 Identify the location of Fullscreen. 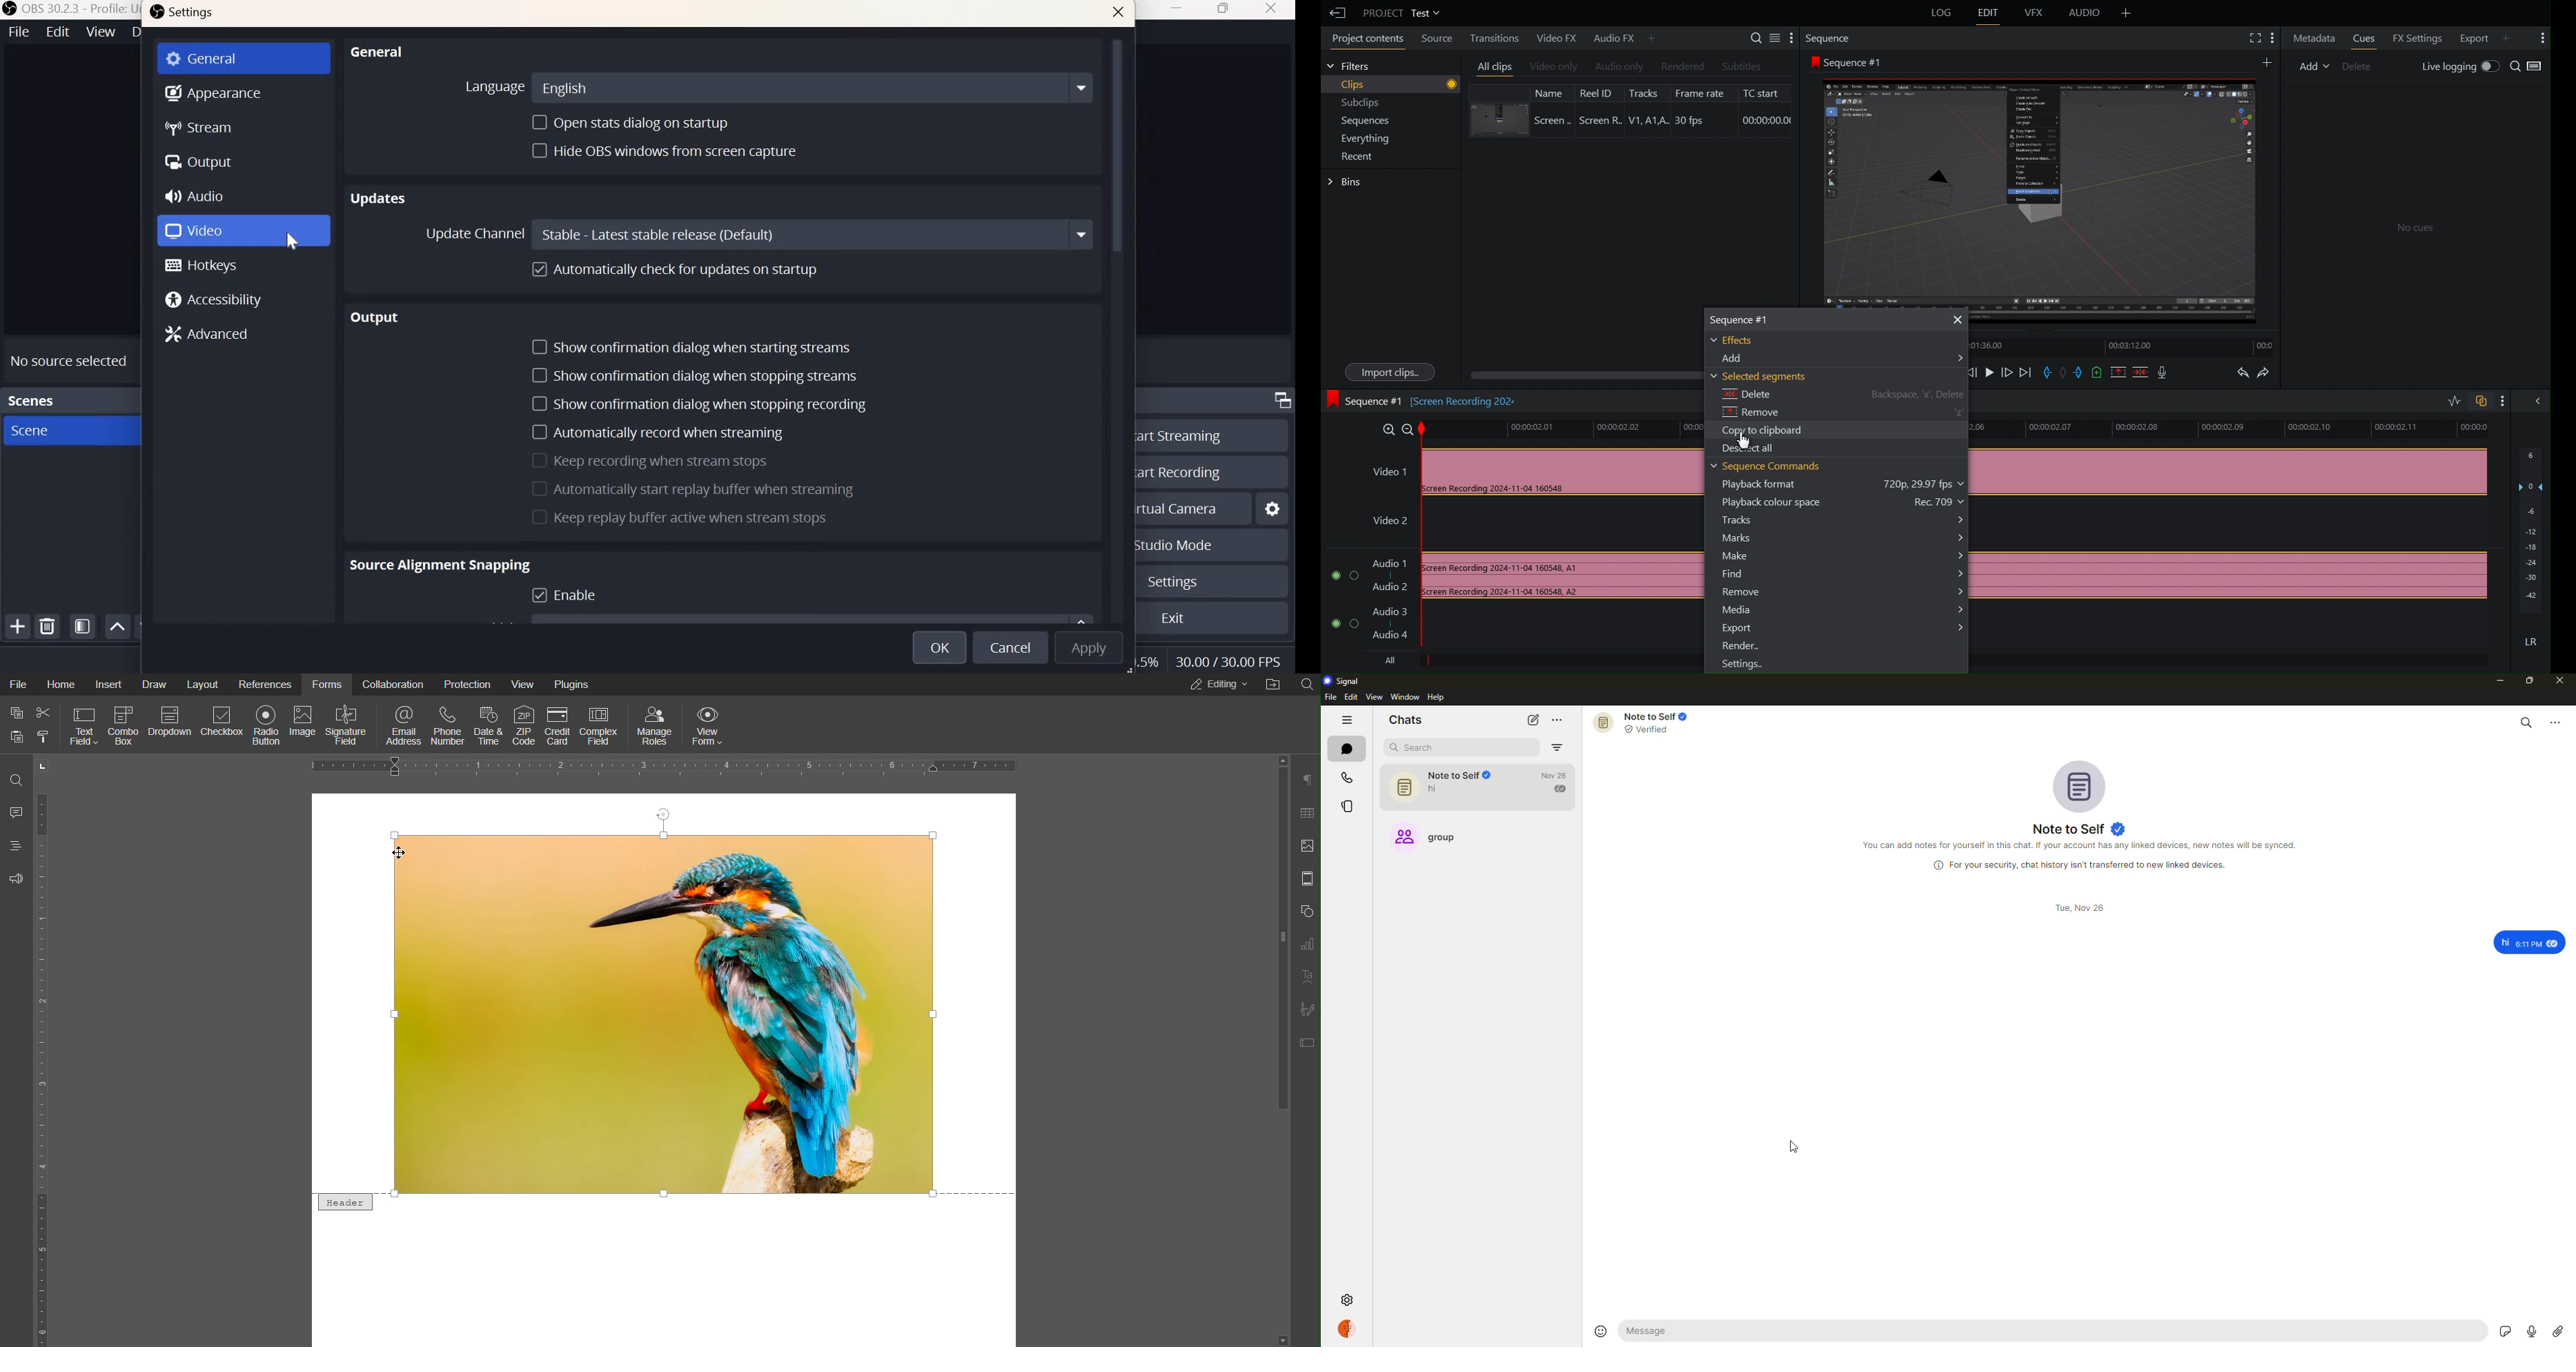
(2253, 39).